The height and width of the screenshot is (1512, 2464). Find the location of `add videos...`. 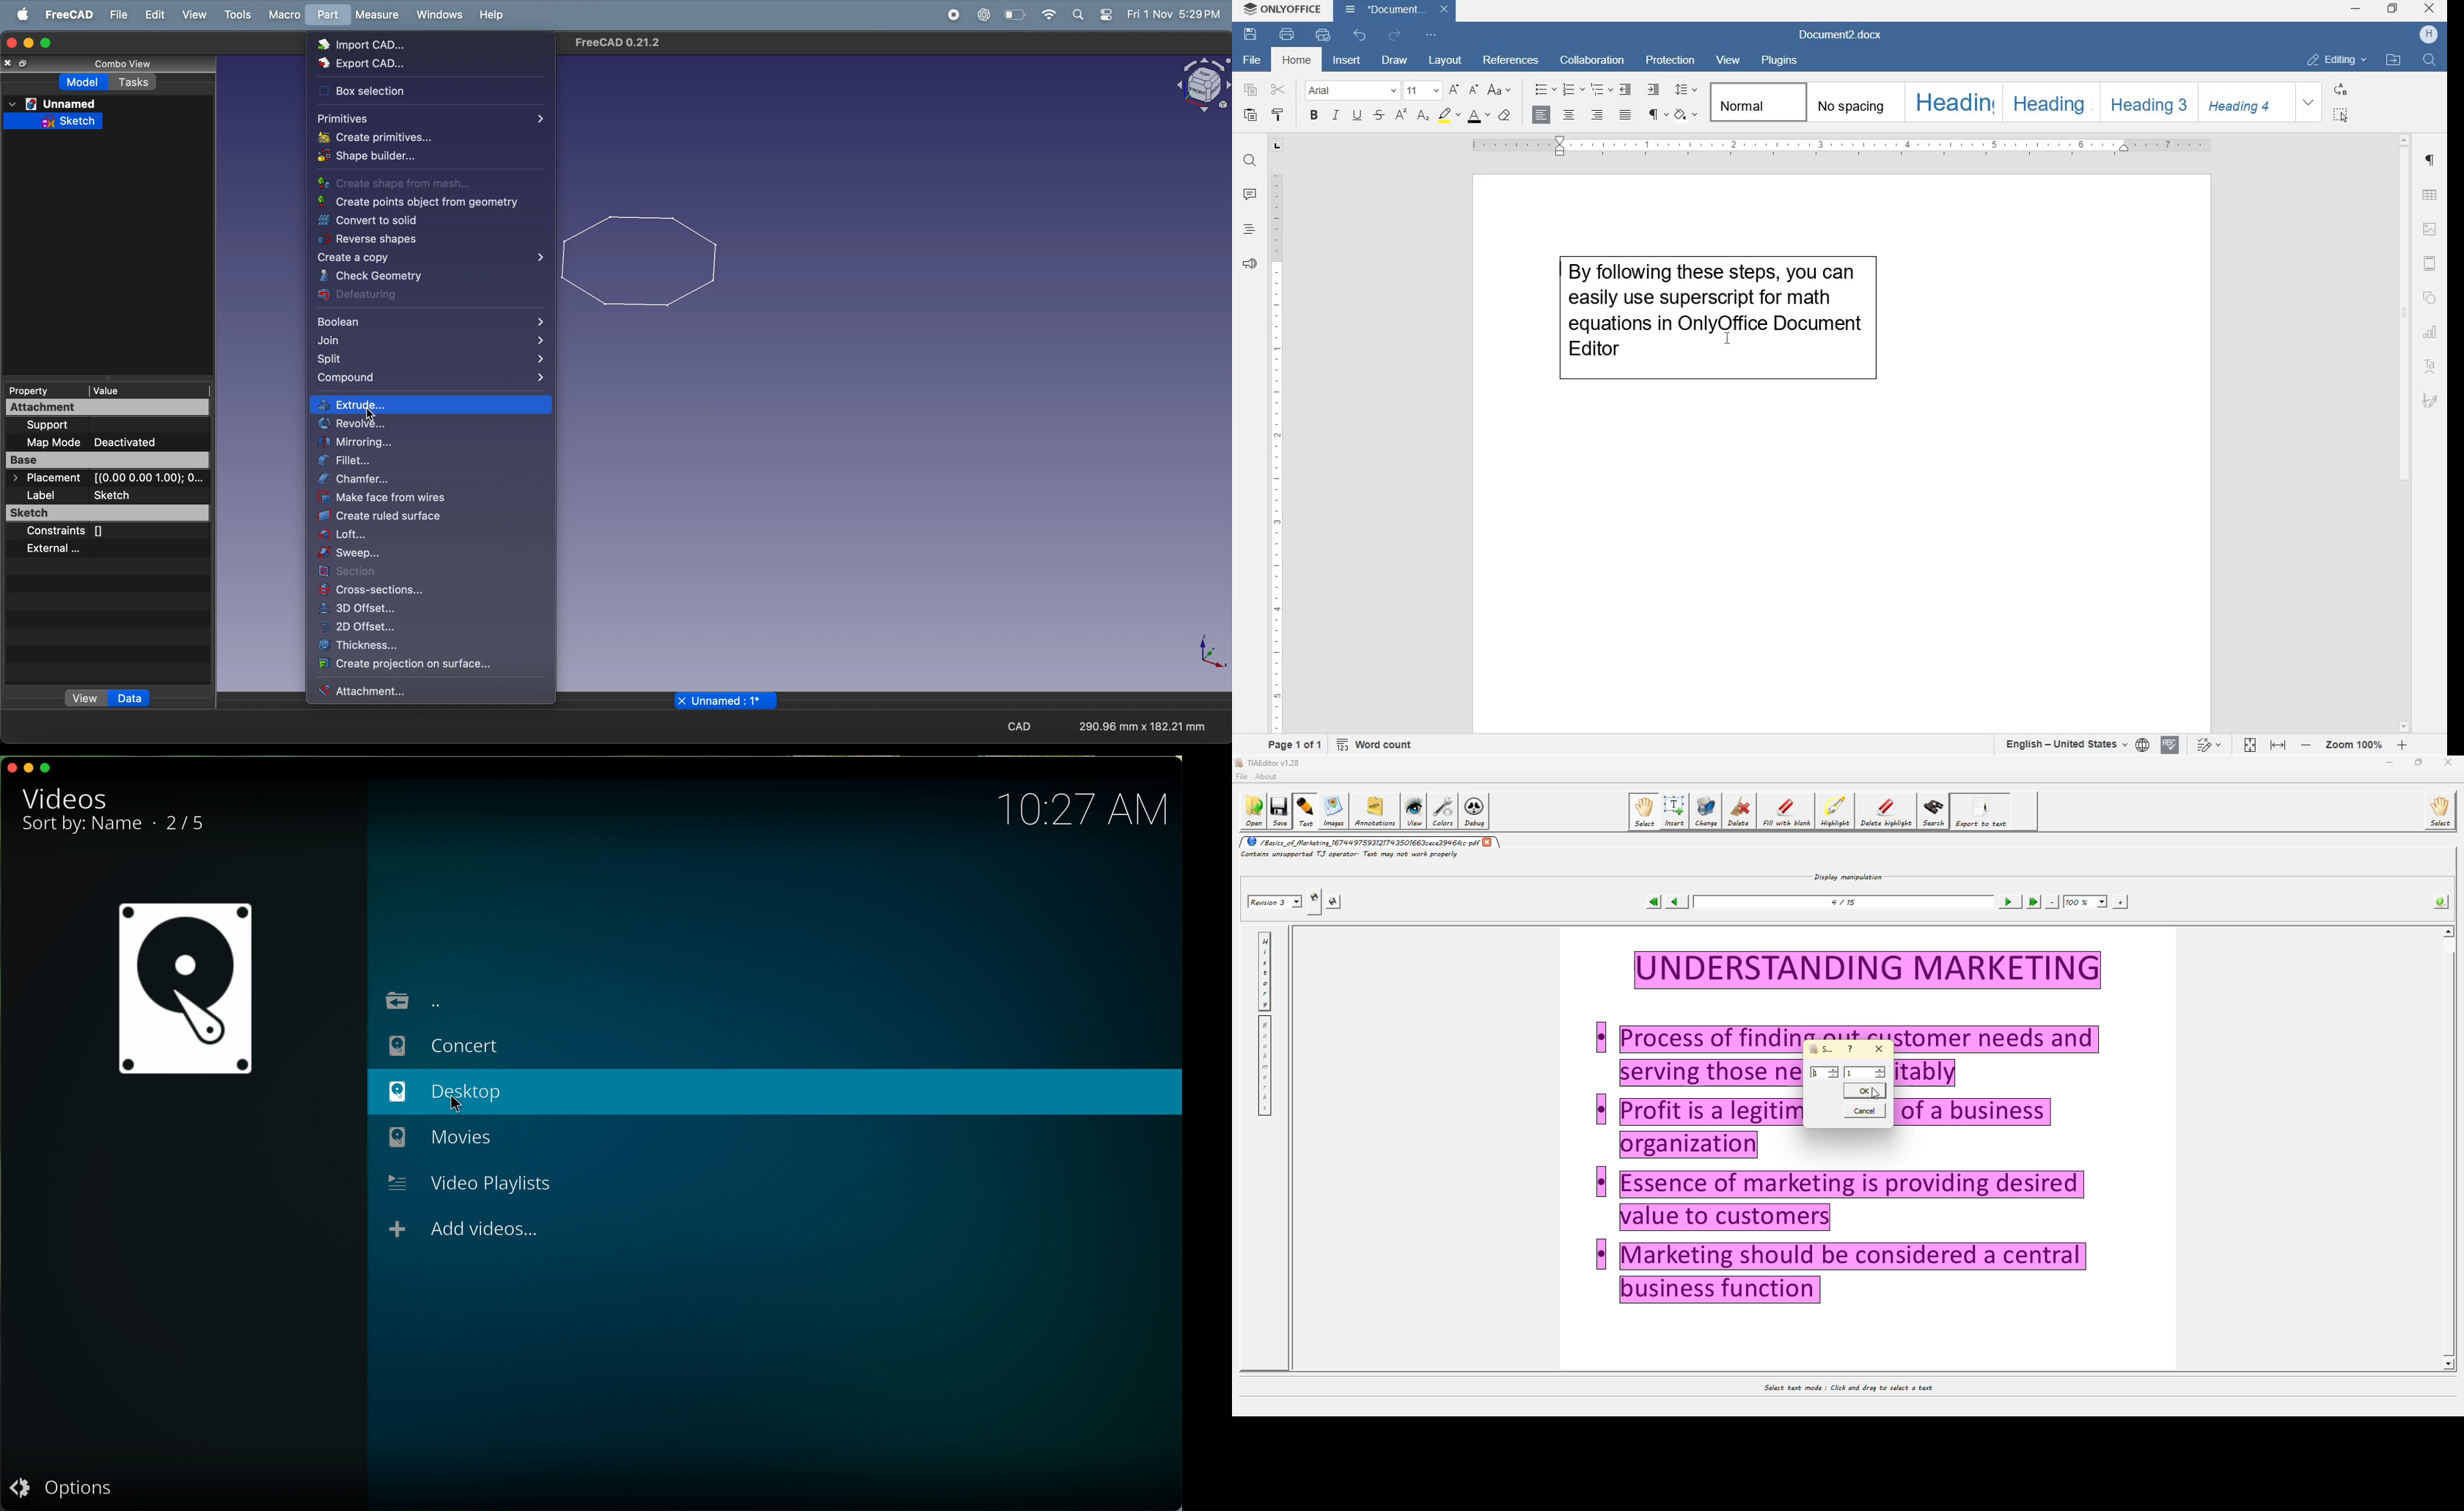

add videos... is located at coordinates (458, 1231).